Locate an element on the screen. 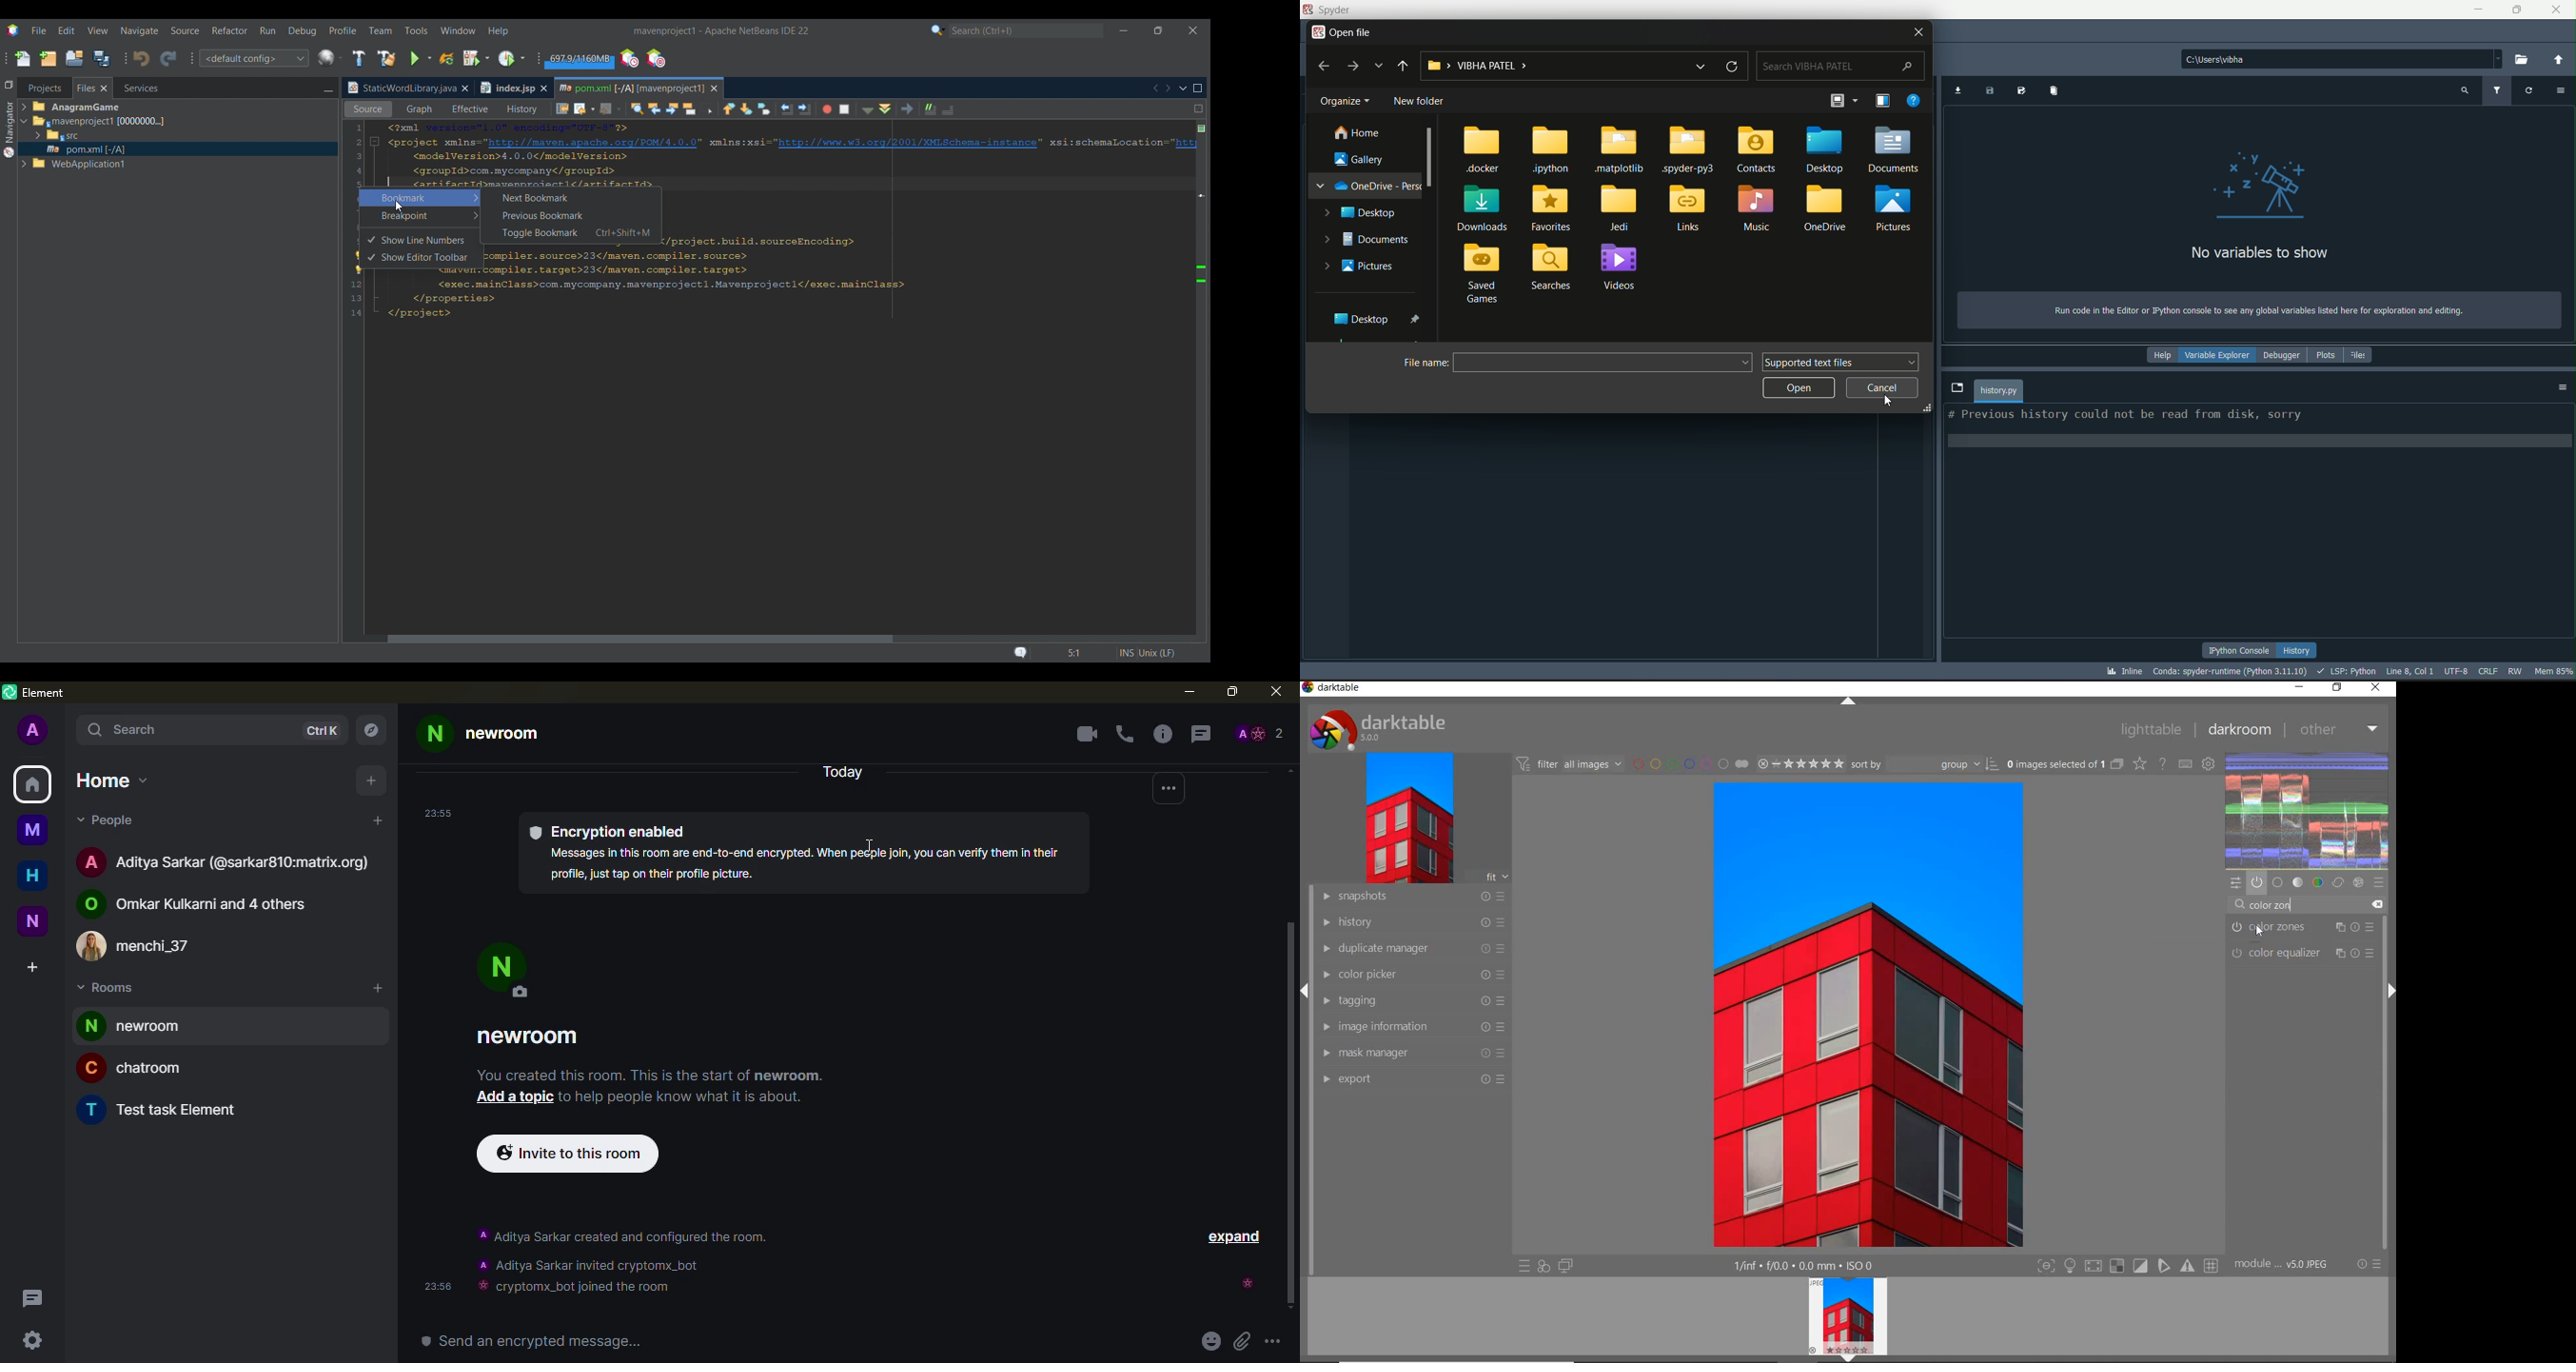 The width and height of the screenshot is (2576, 1372). python console is located at coordinates (2241, 650).